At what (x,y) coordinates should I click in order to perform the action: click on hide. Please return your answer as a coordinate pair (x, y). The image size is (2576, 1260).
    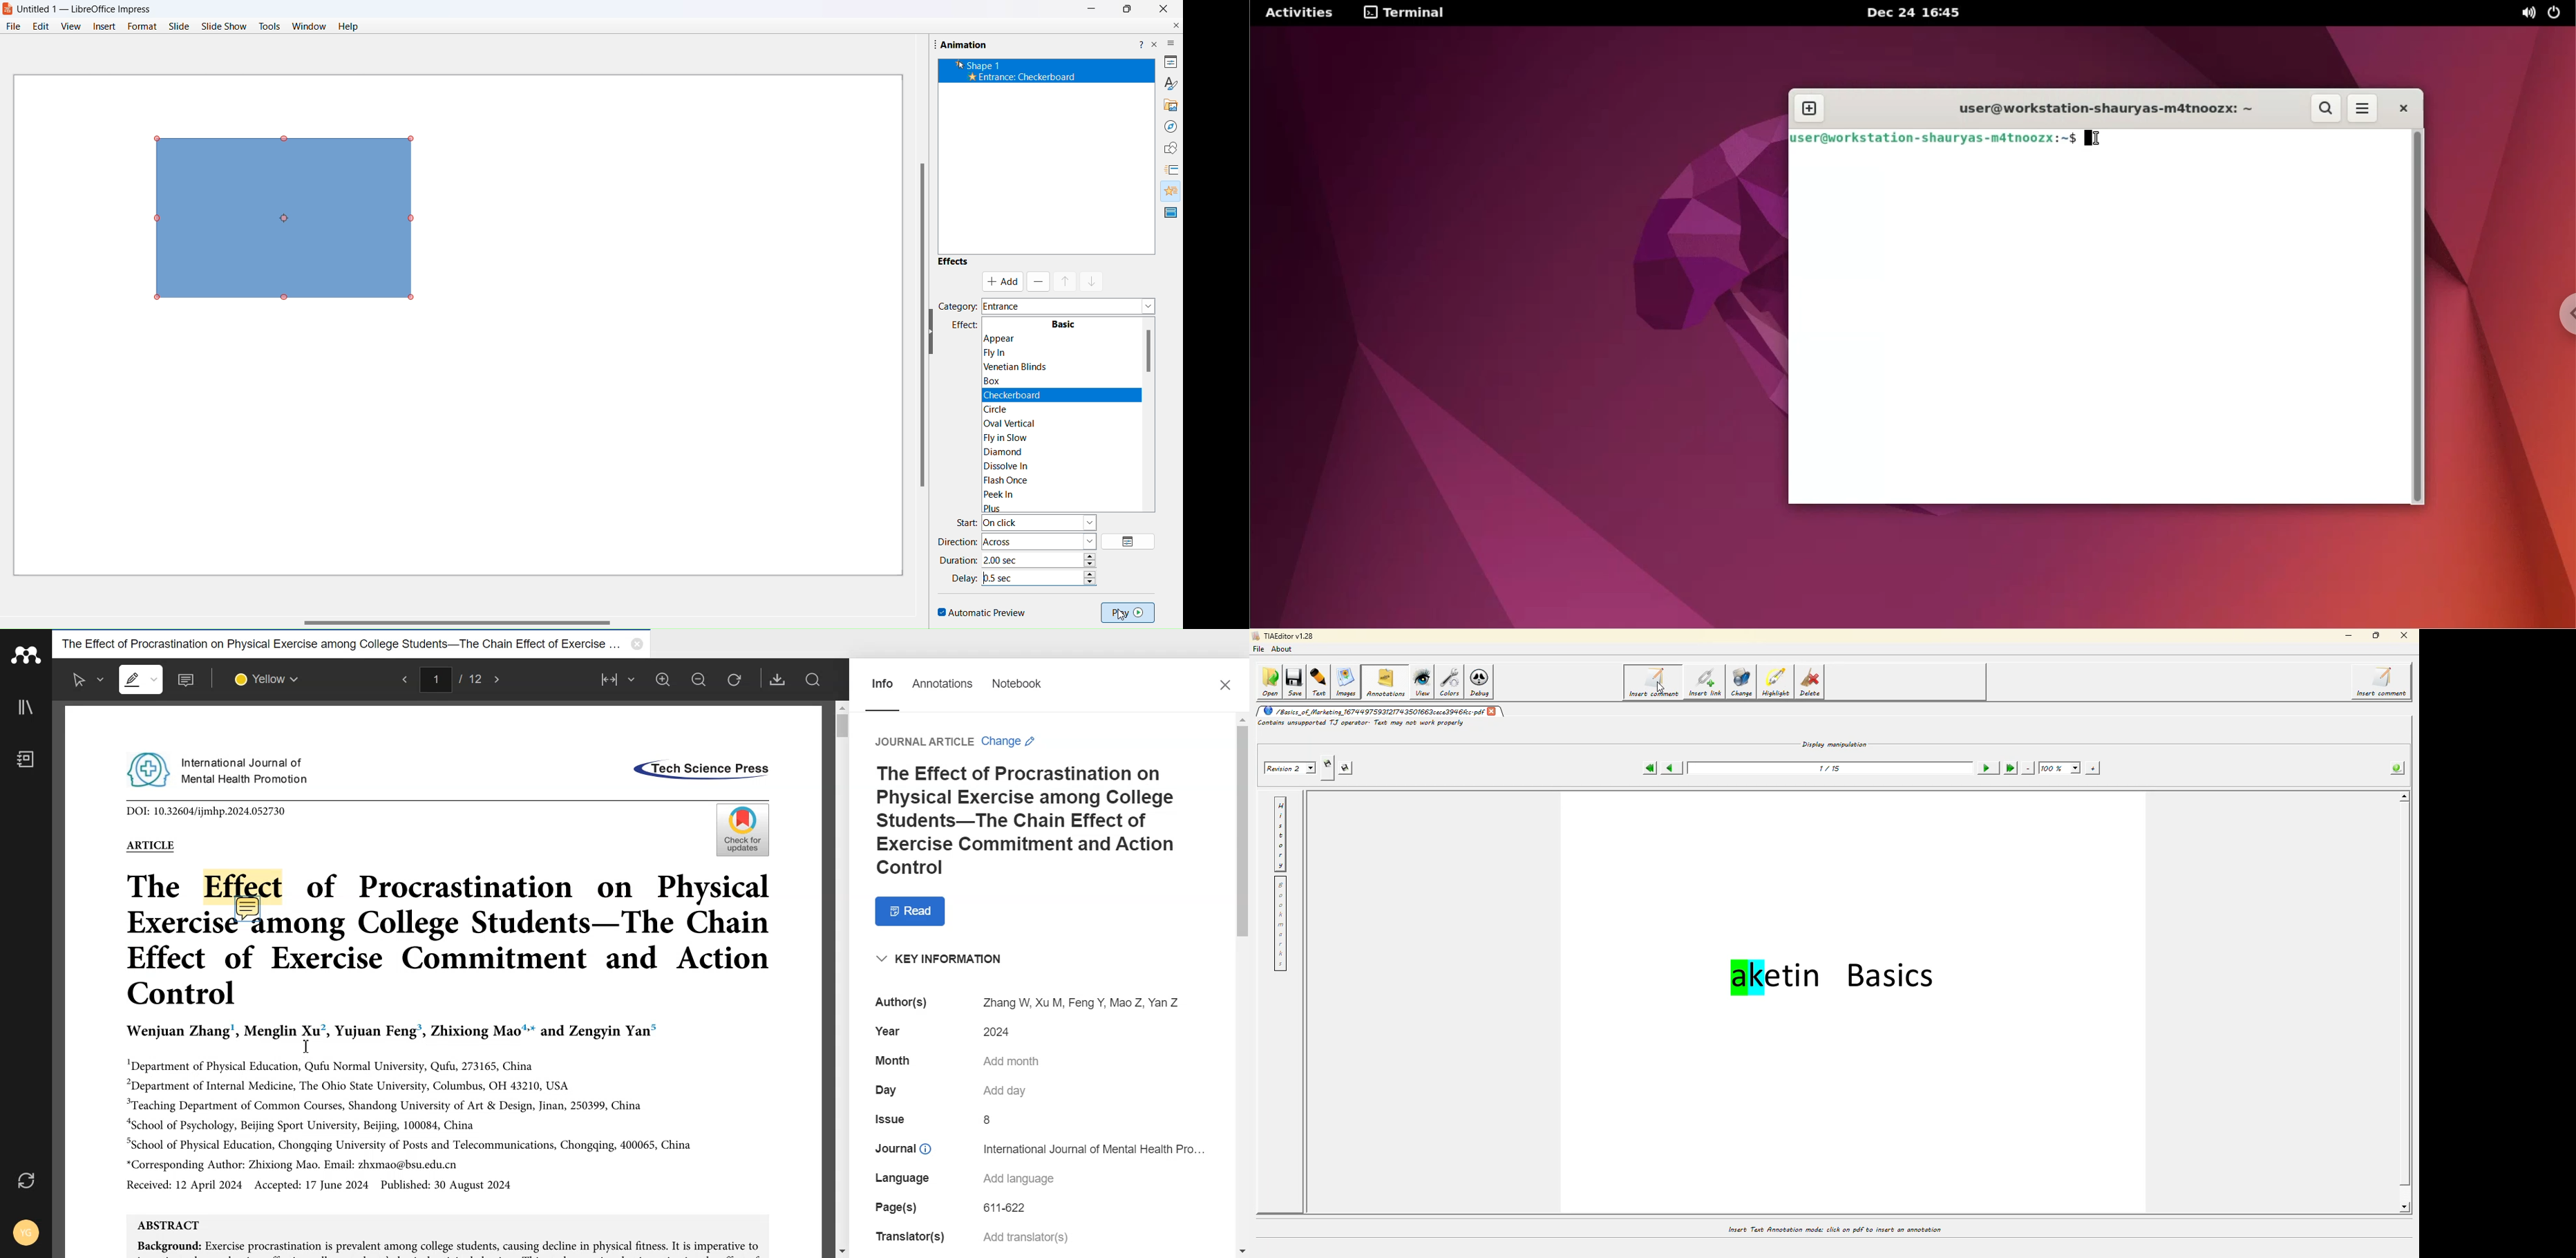
    Looking at the image, I should click on (935, 334).